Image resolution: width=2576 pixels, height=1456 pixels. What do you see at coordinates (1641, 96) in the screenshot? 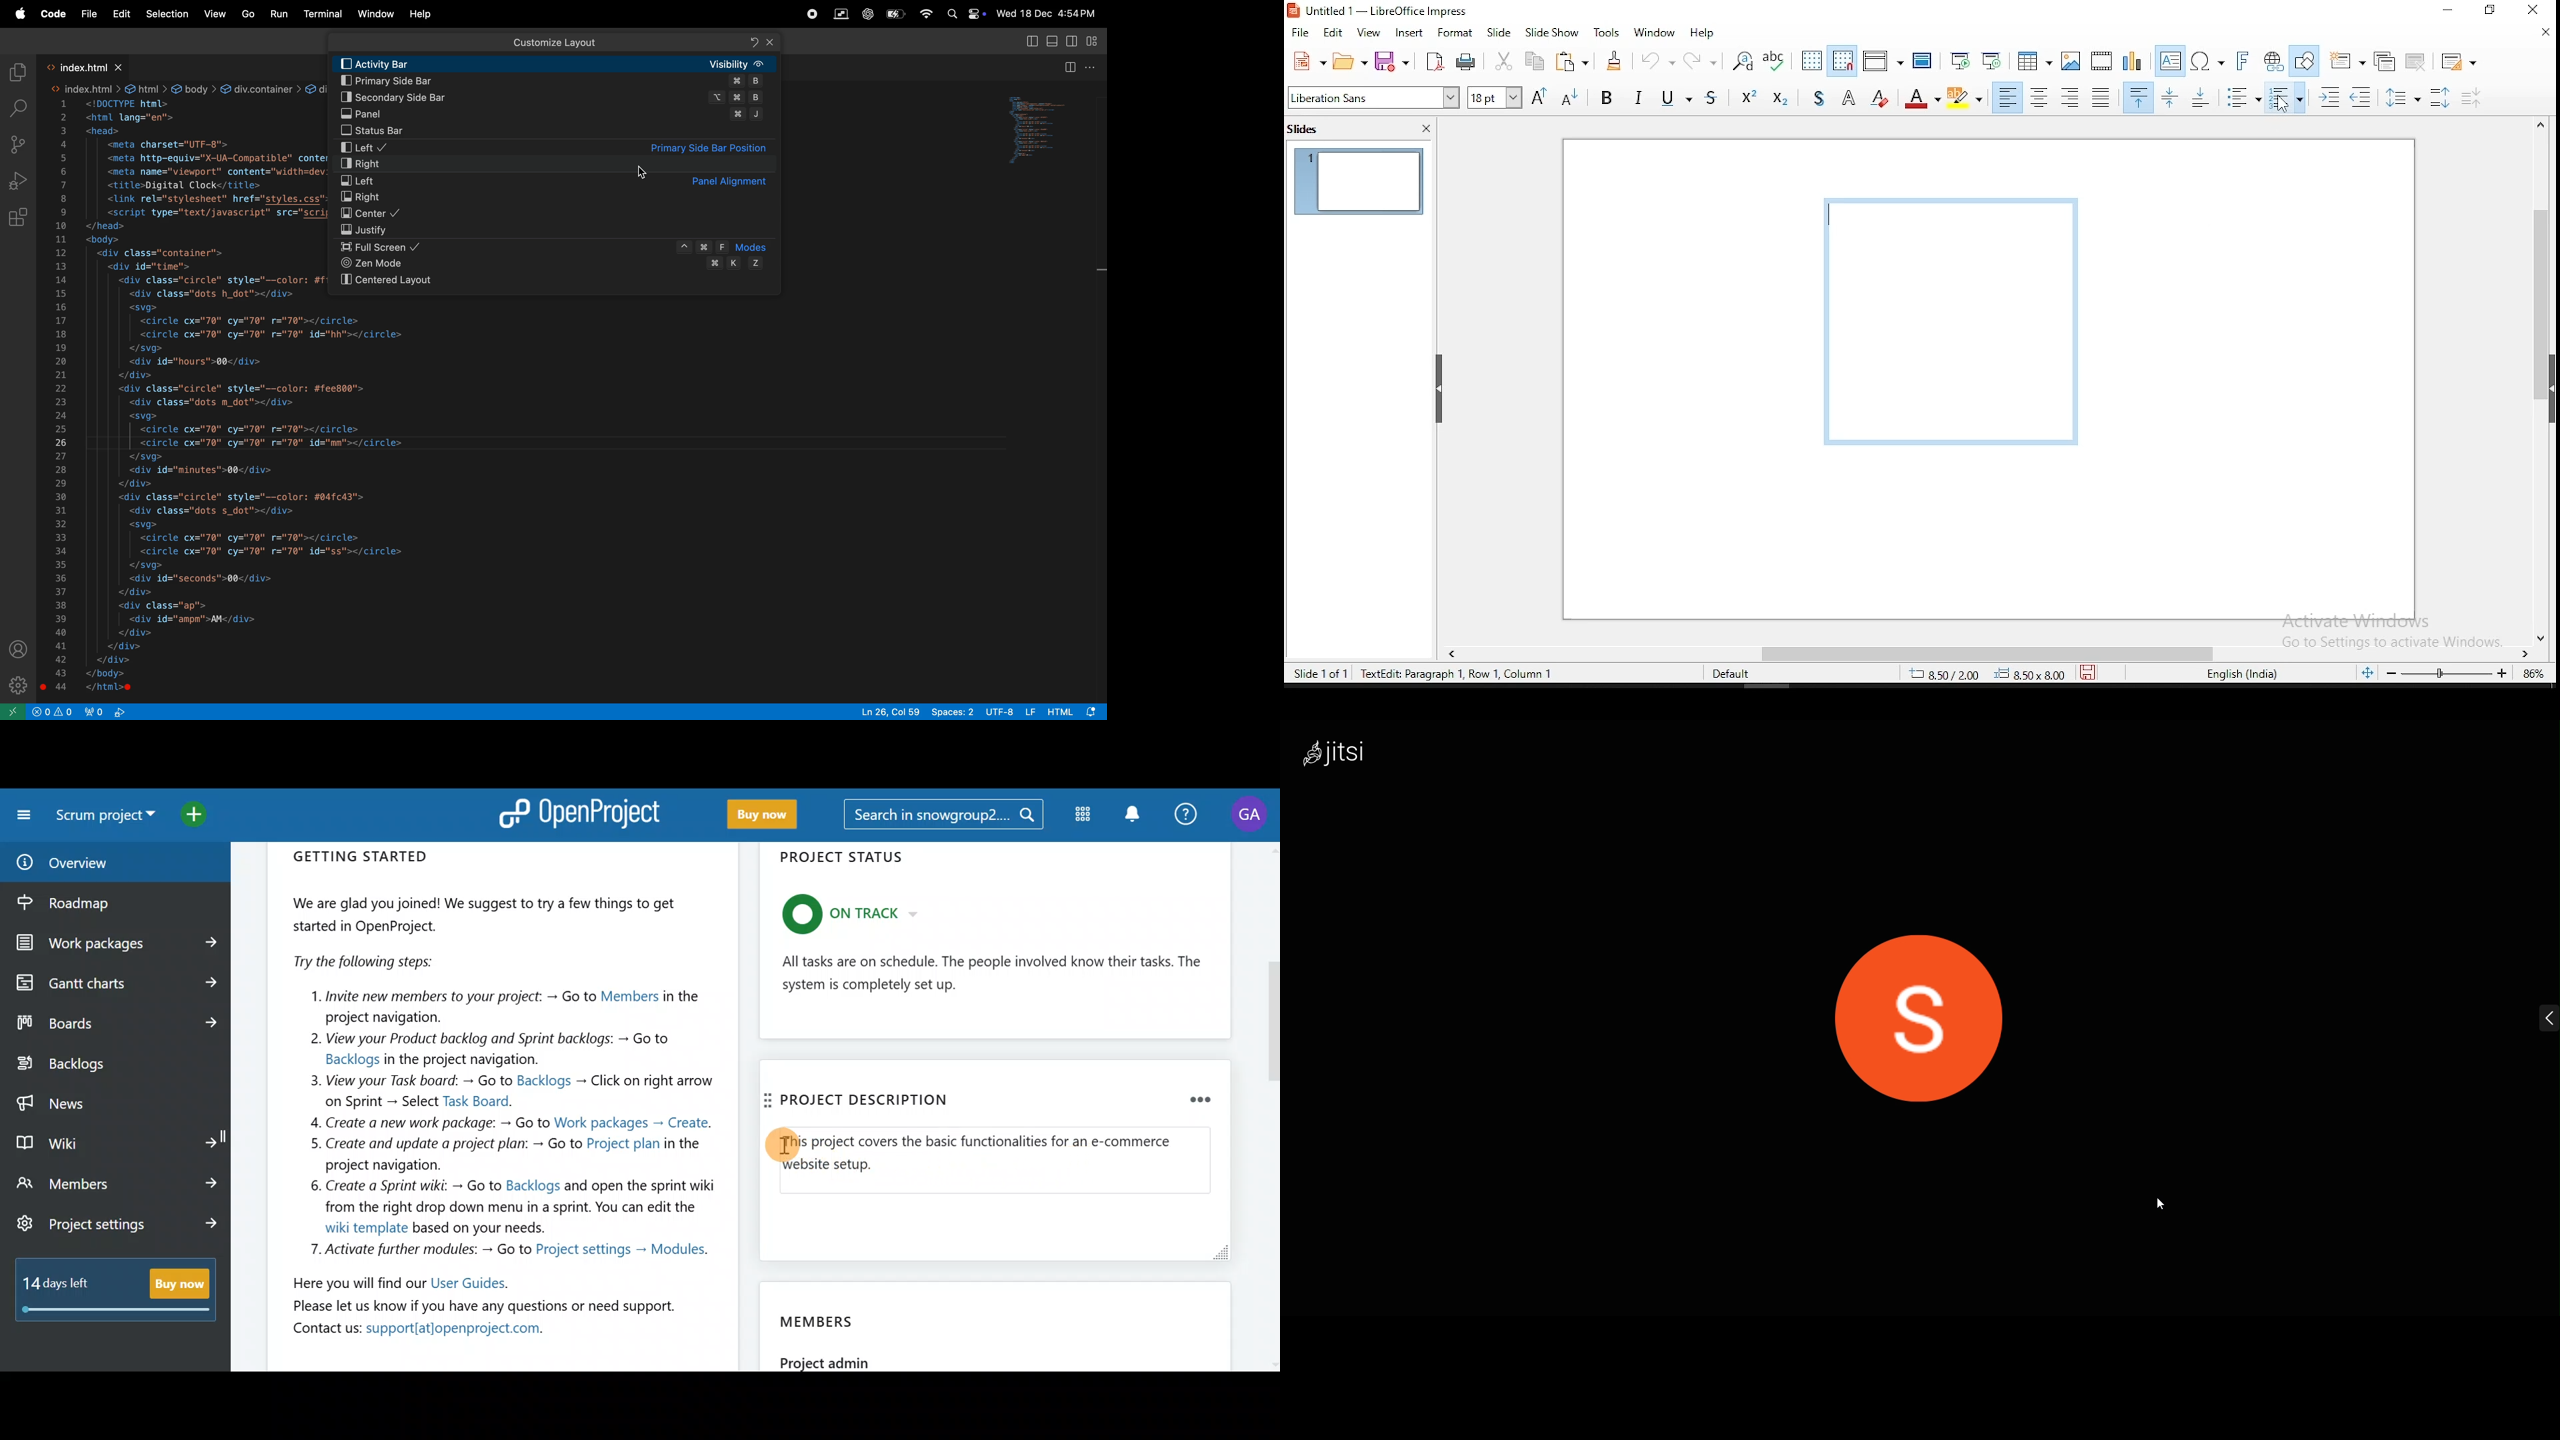
I see `italics` at bounding box center [1641, 96].